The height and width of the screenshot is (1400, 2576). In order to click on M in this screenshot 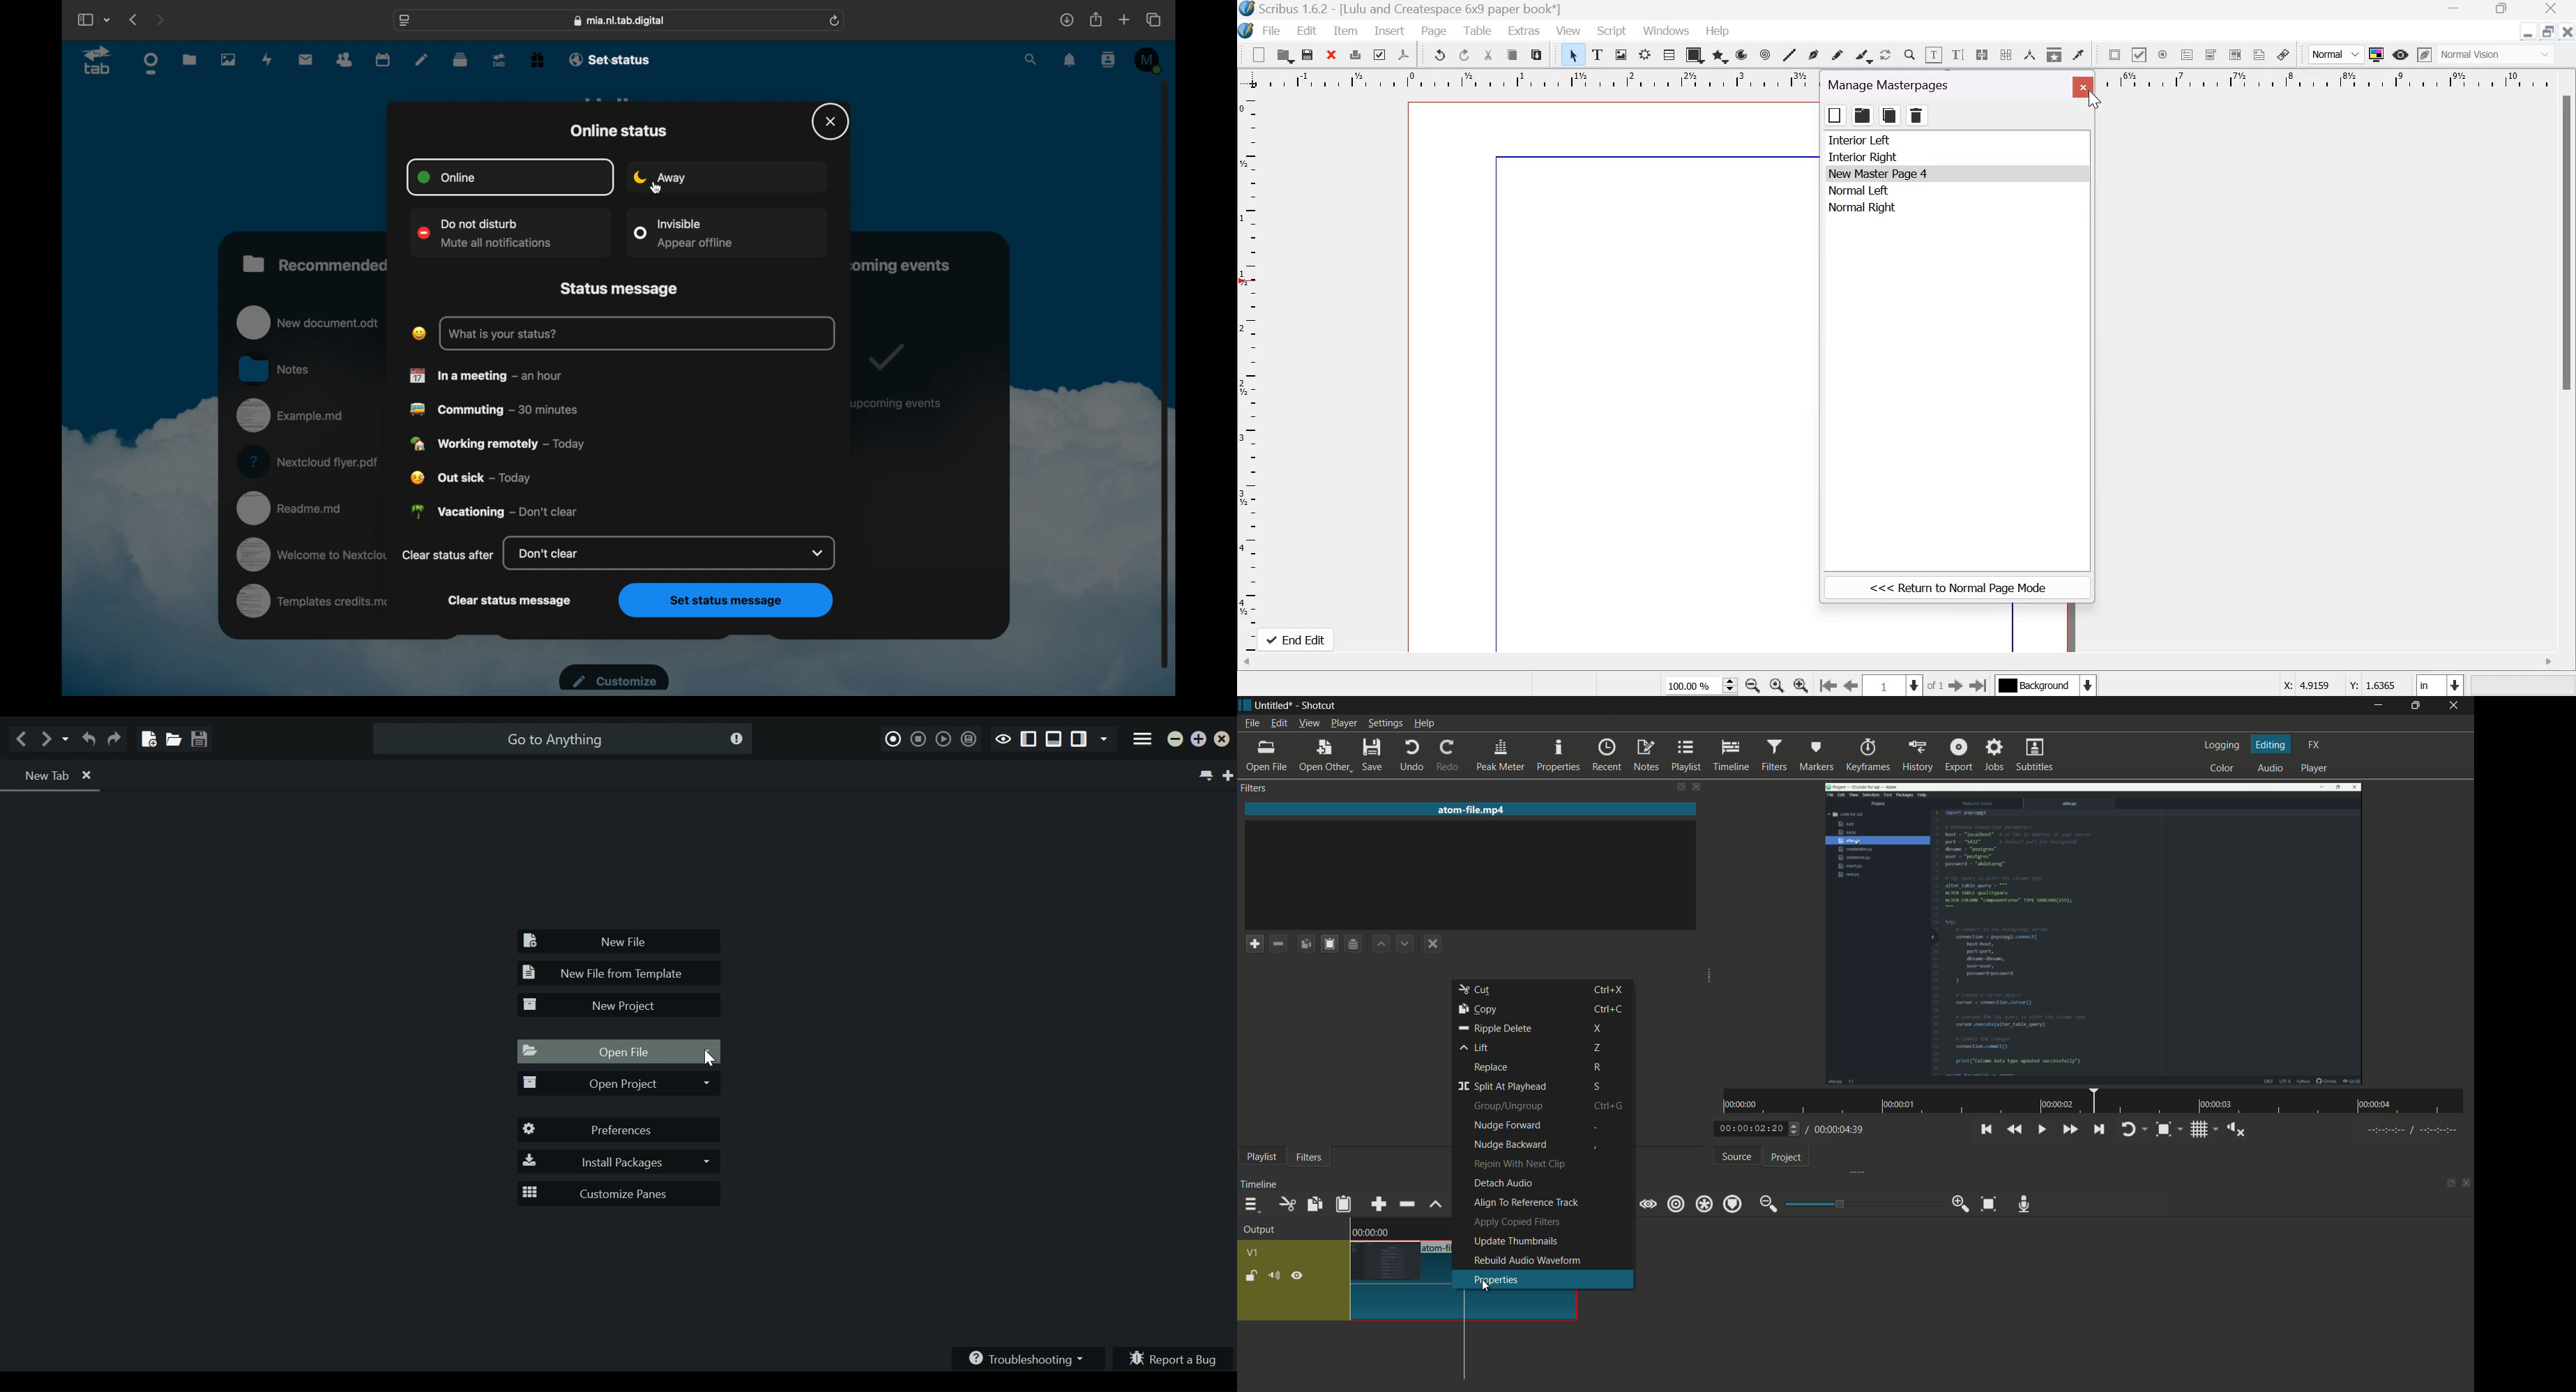, I will do `click(1150, 60)`.